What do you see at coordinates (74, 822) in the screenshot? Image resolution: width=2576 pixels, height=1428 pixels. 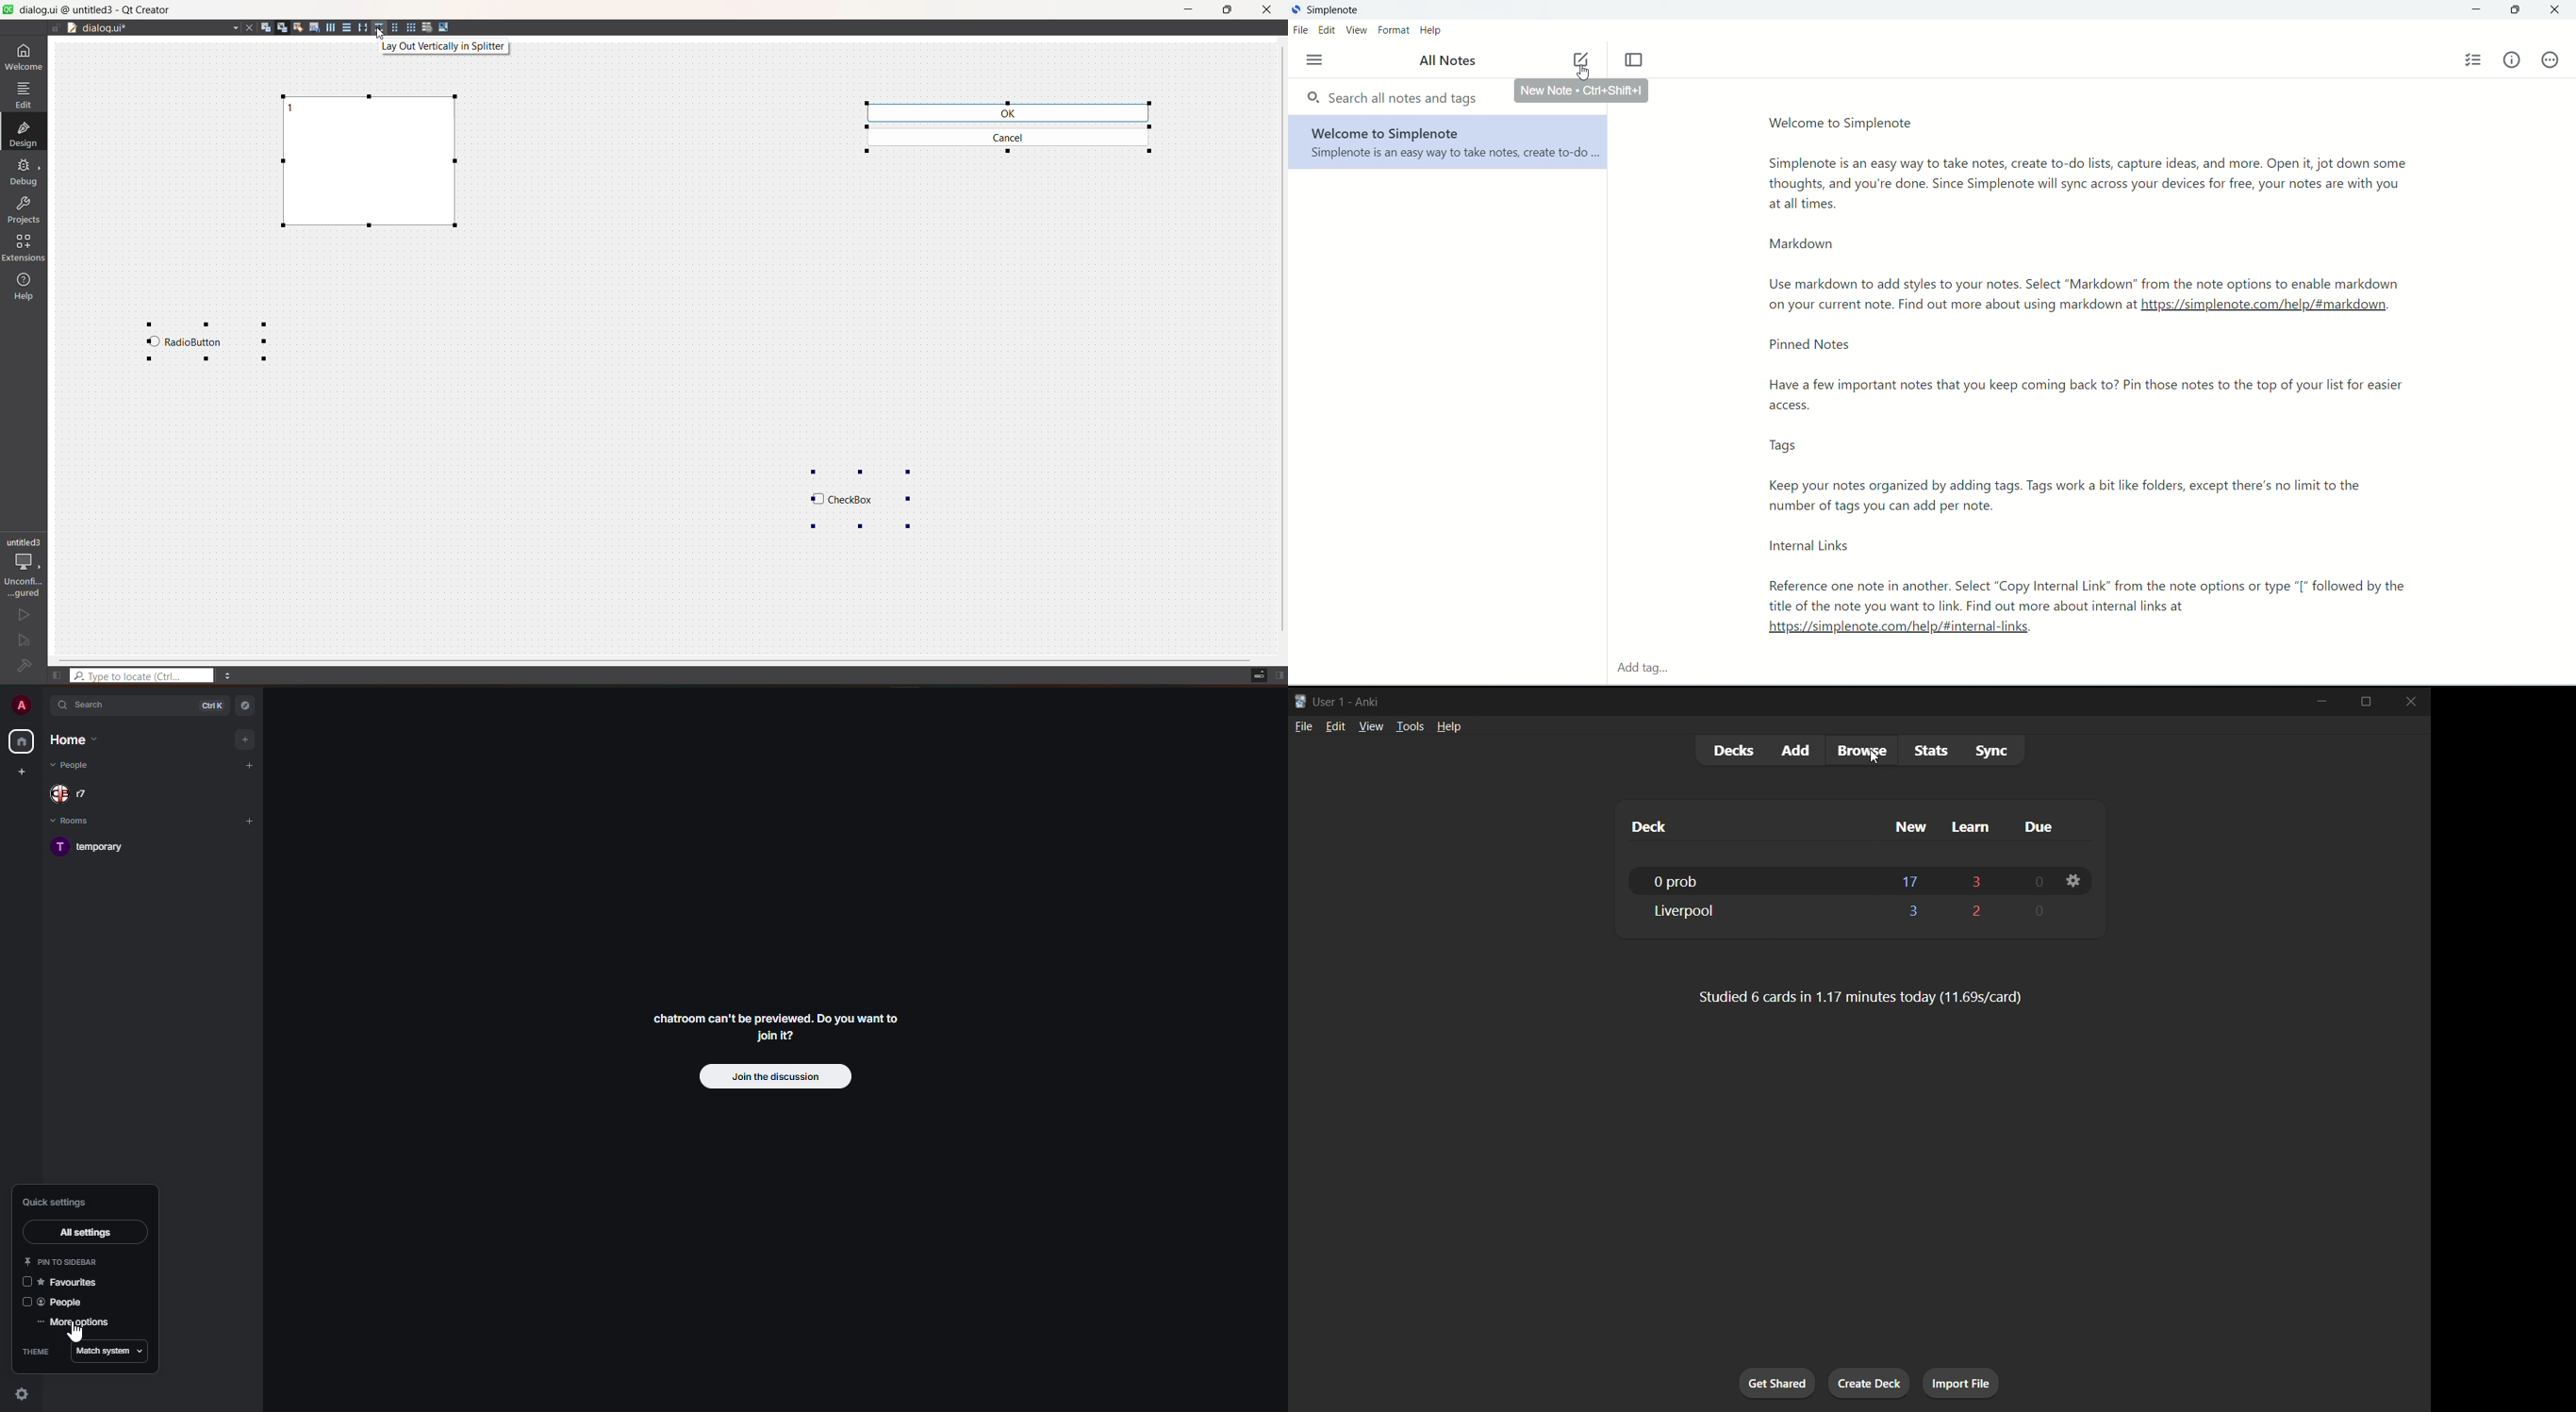 I see `rooms` at bounding box center [74, 822].